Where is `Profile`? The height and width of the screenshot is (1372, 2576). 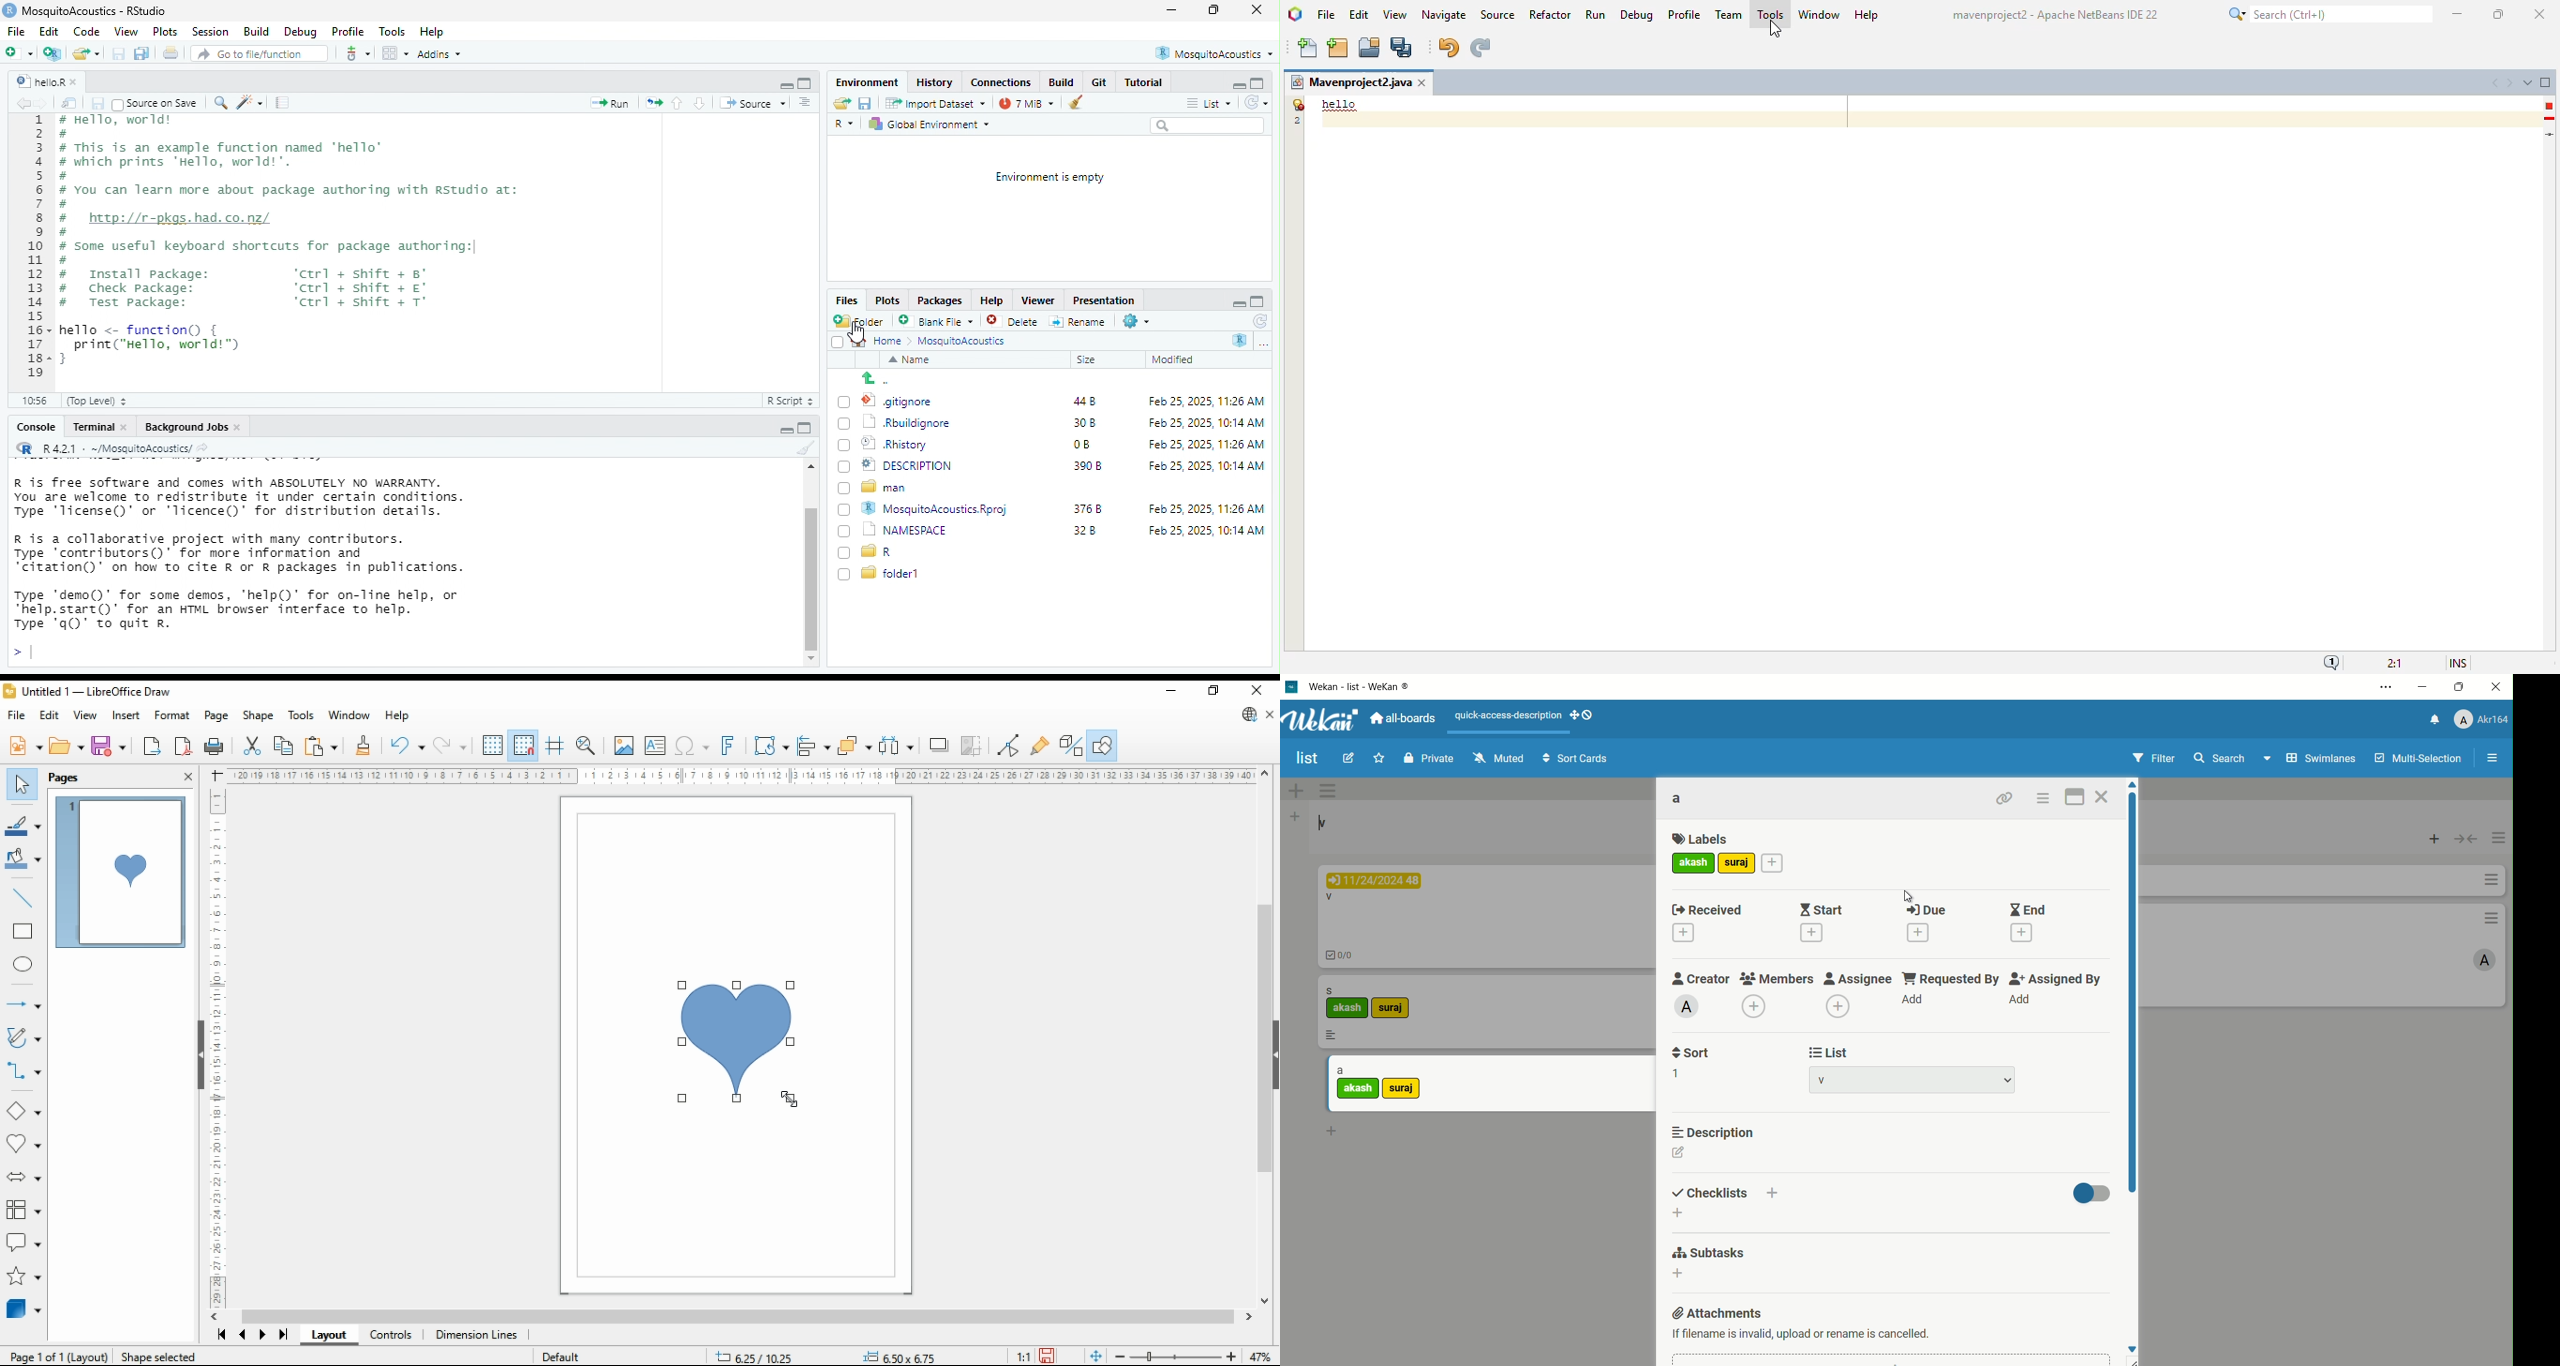
Profile is located at coordinates (348, 30).